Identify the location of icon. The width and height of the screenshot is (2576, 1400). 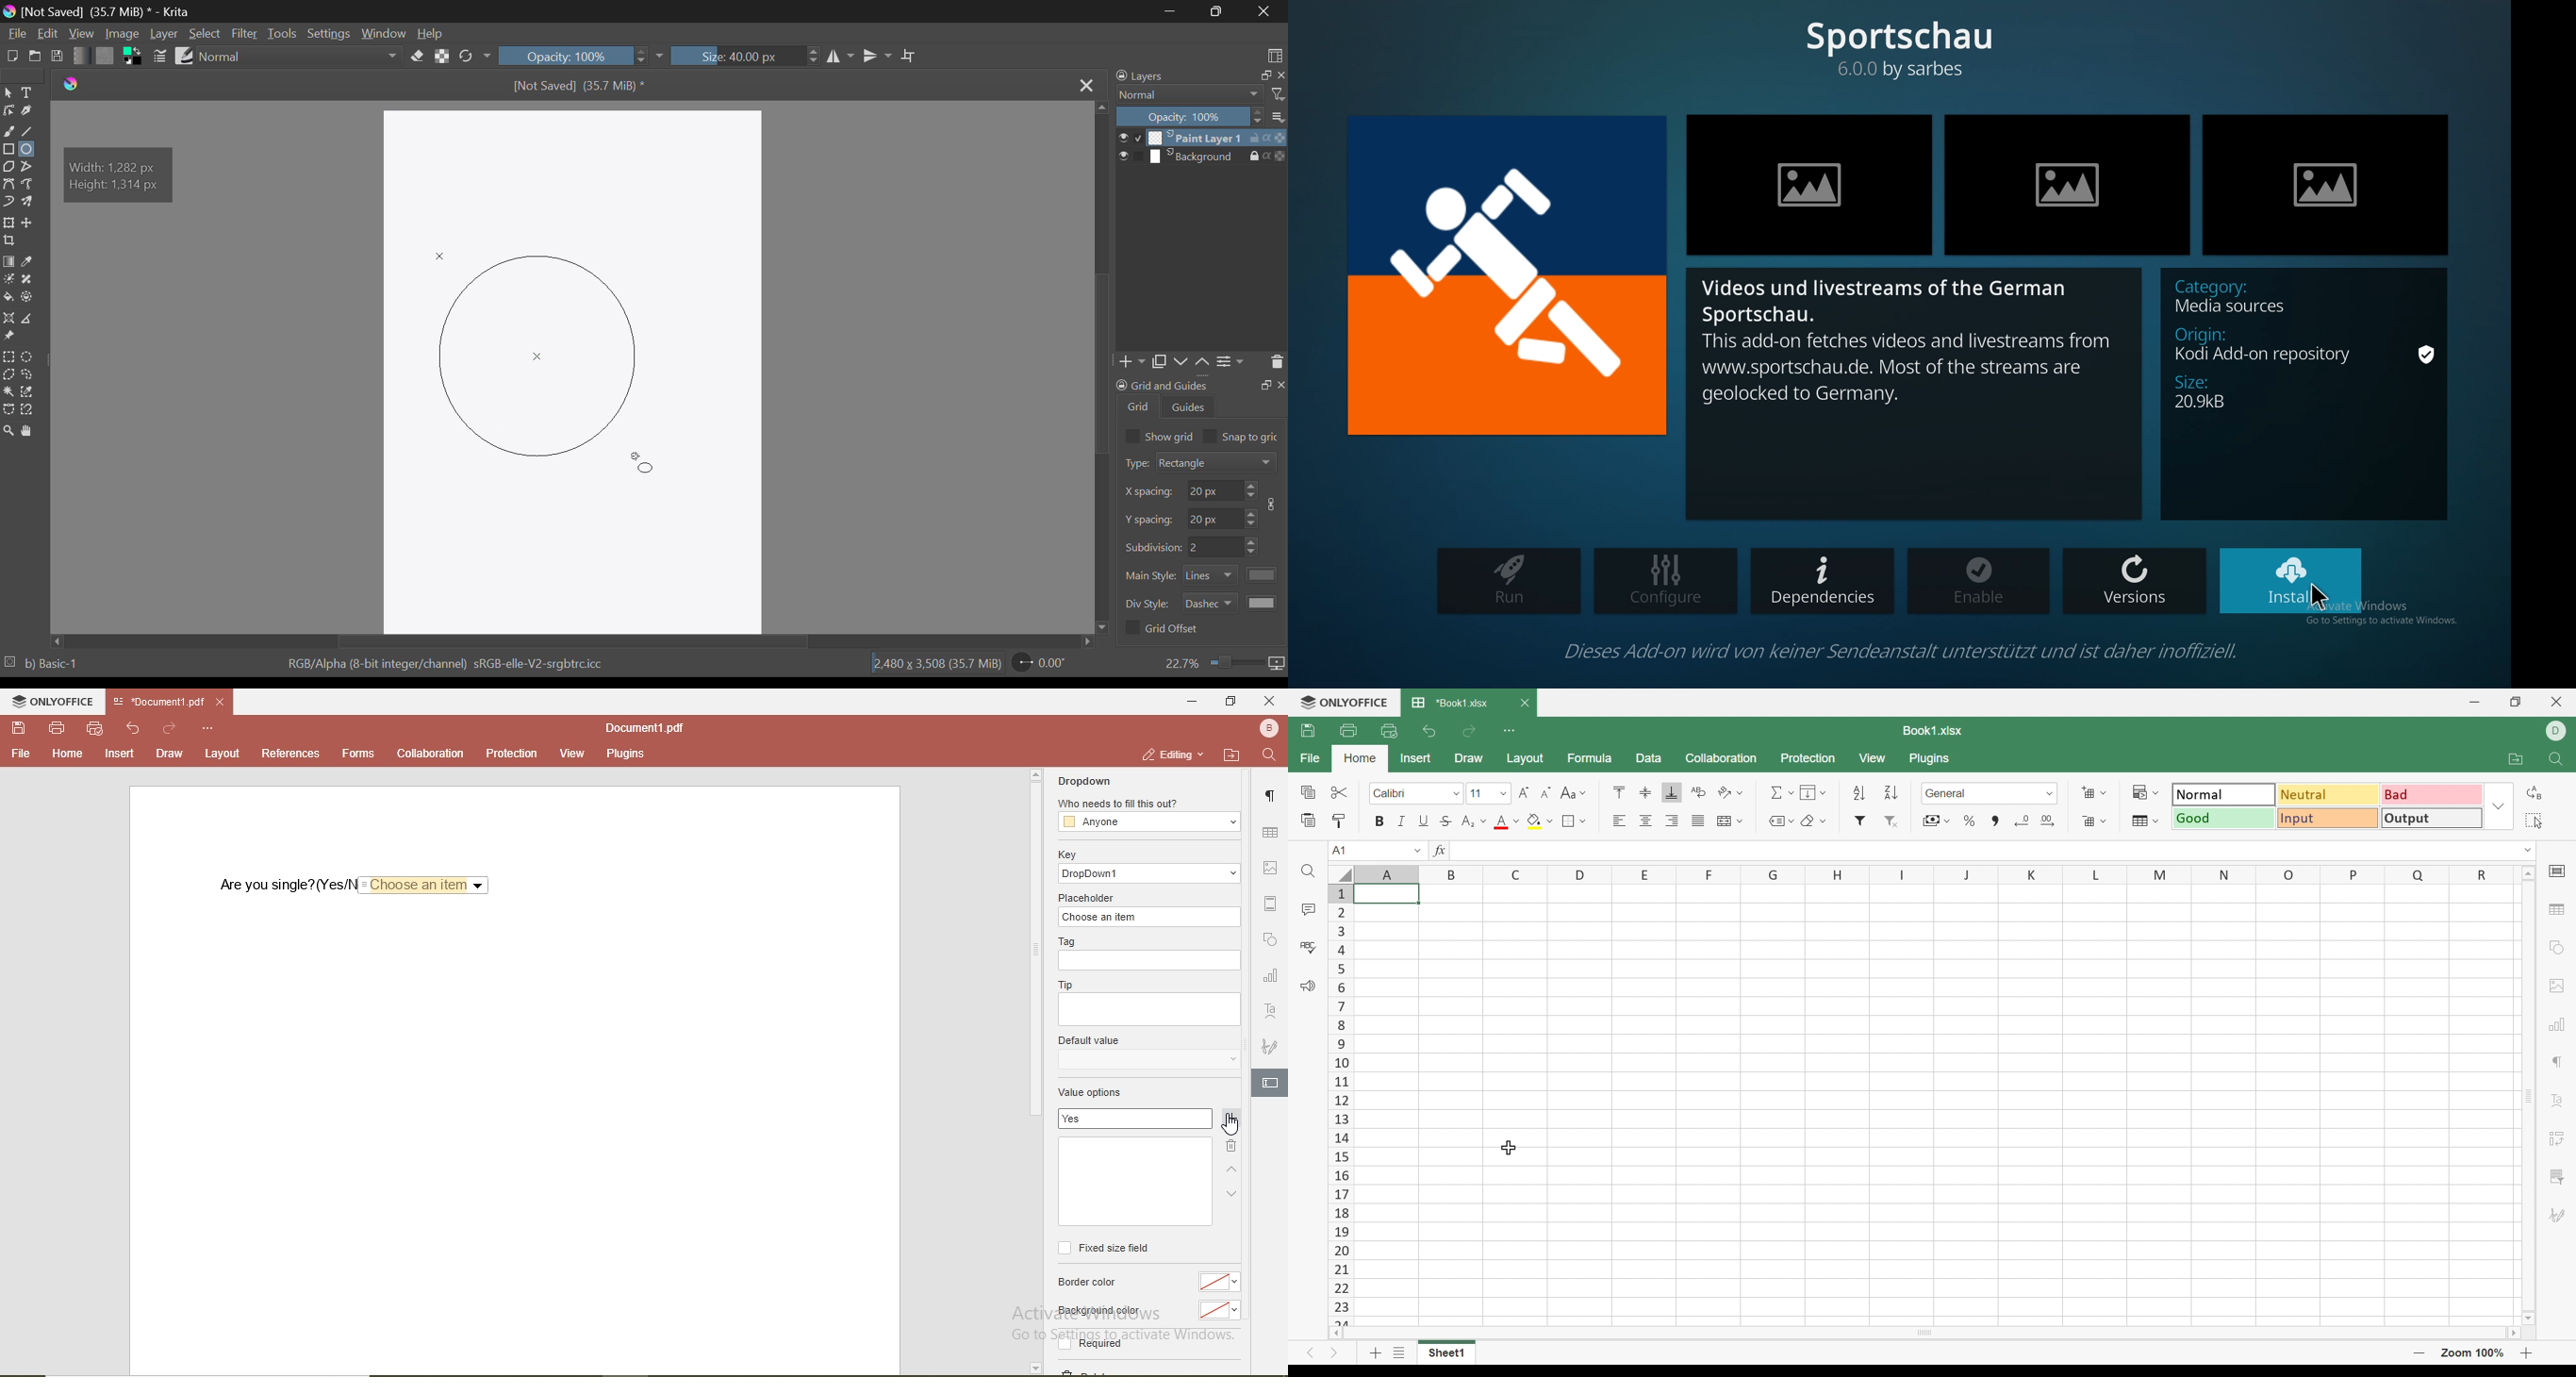
(1502, 277).